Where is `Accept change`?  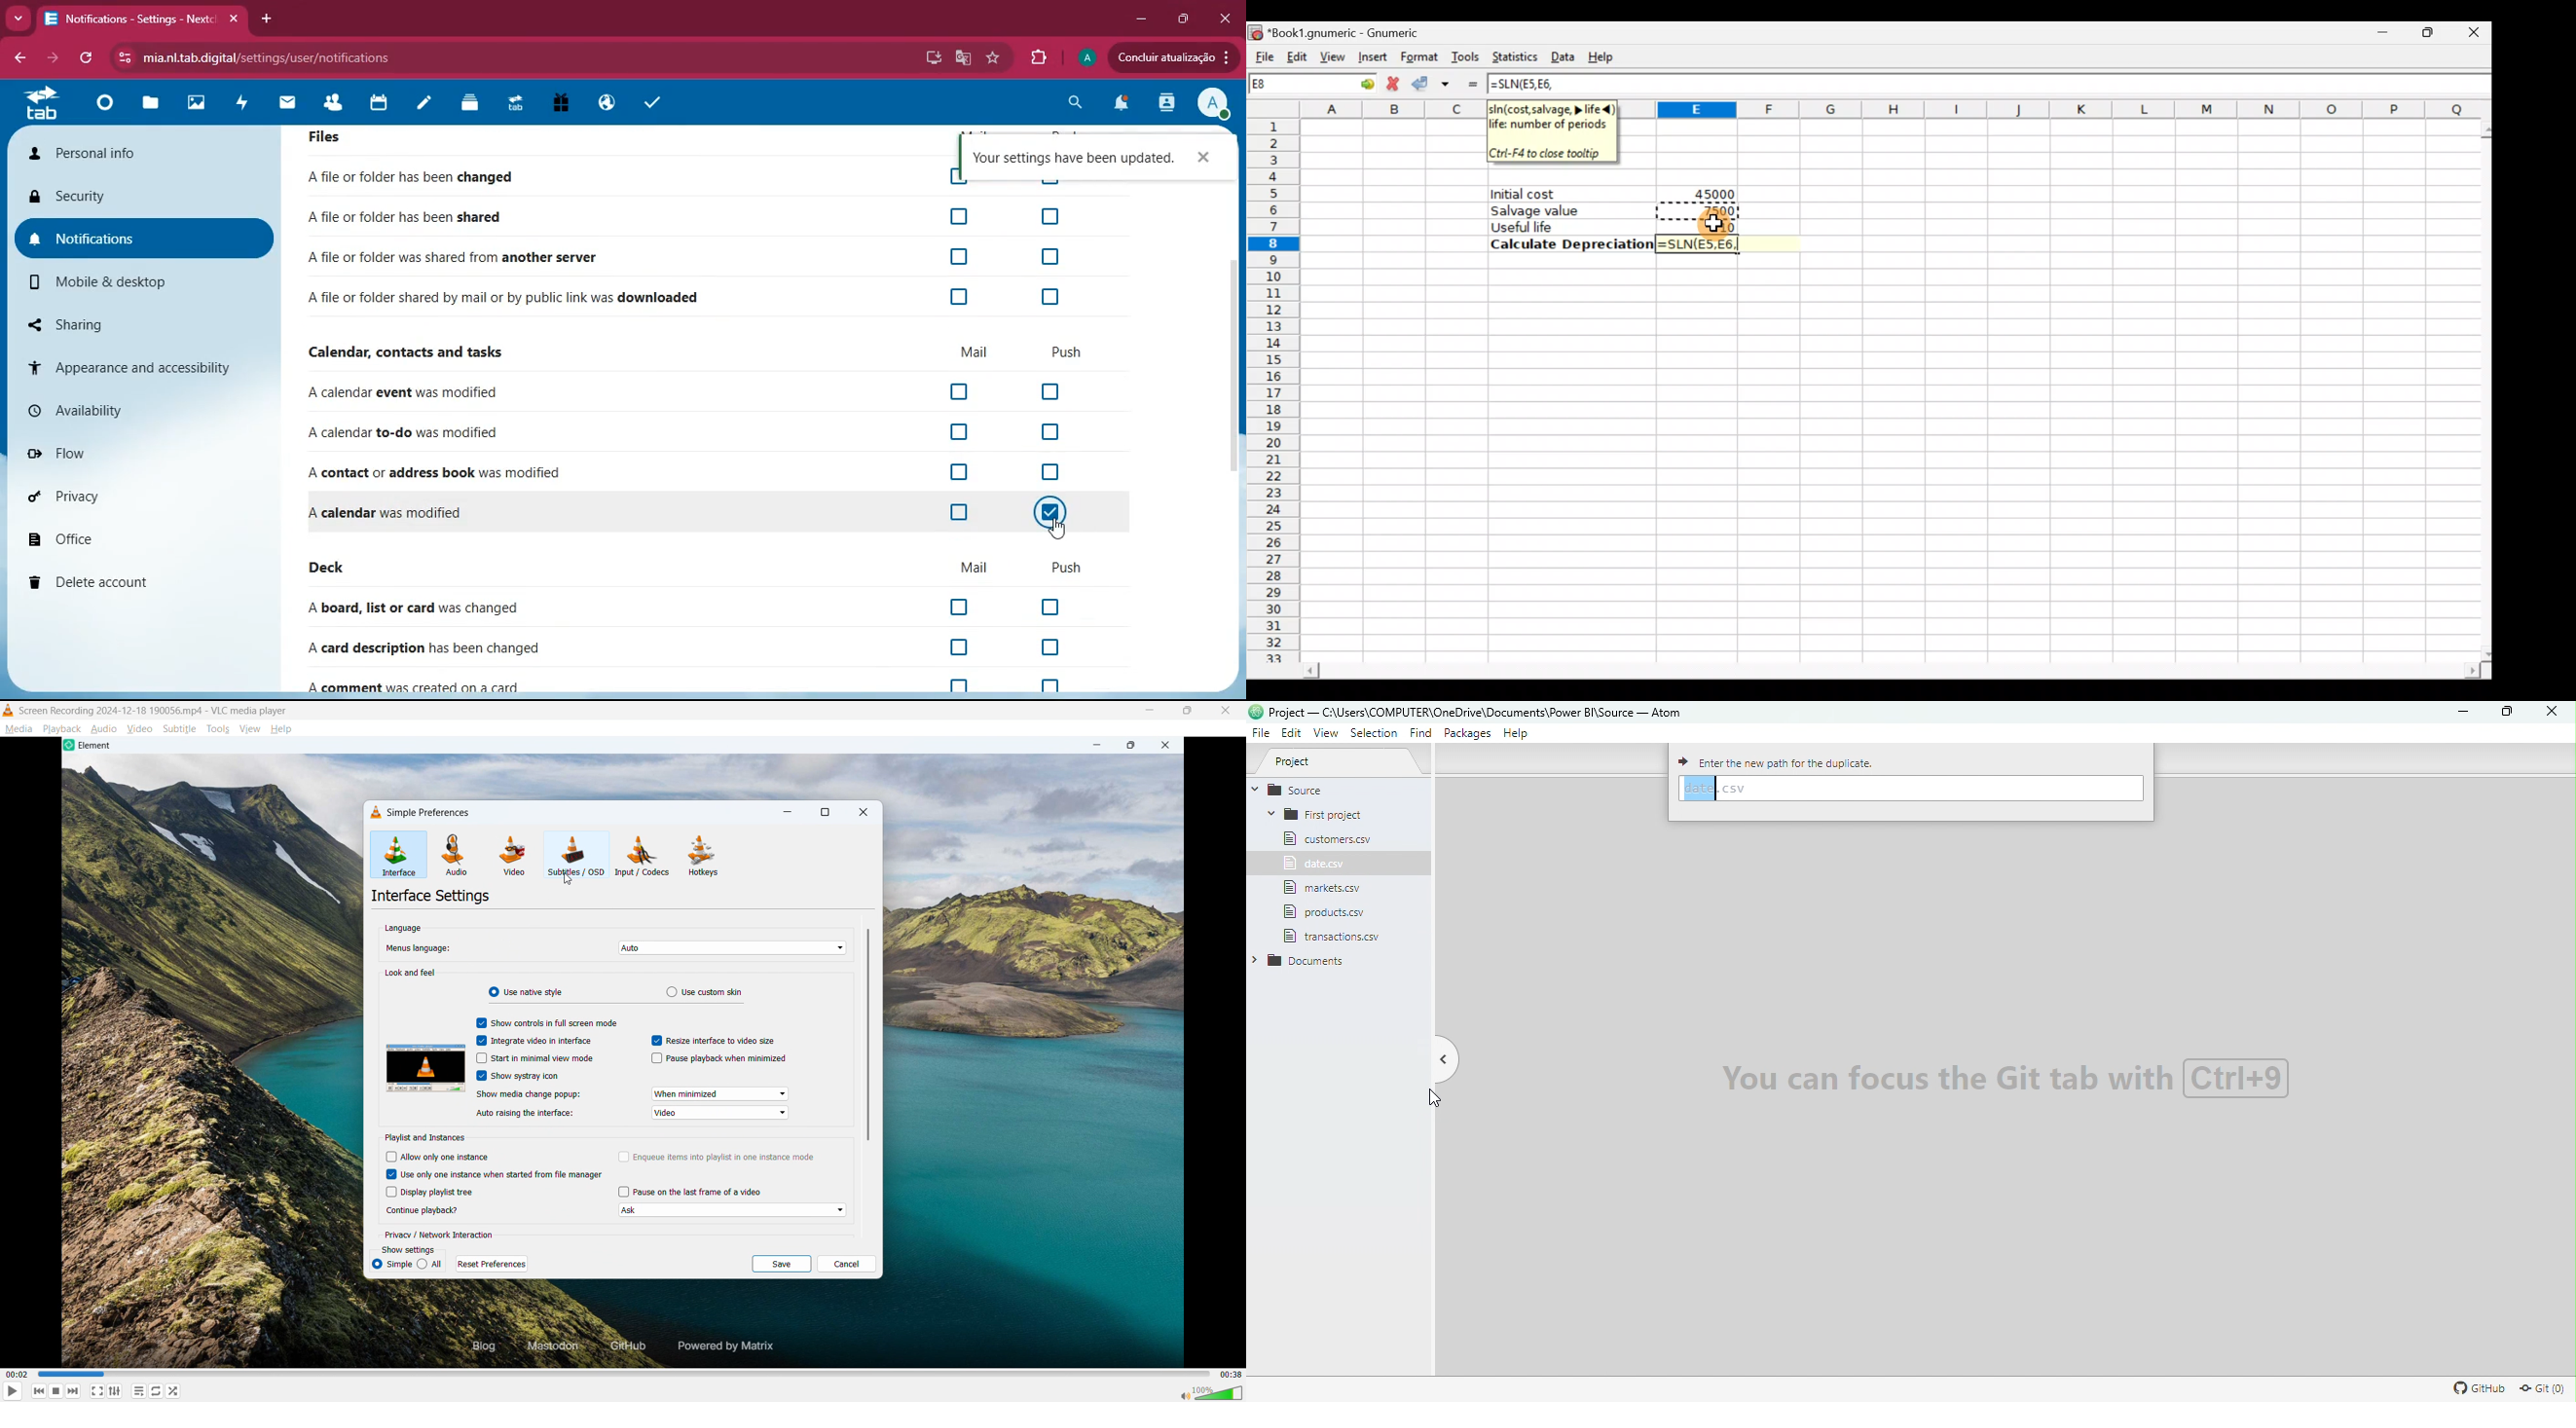 Accept change is located at coordinates (1434, 82).